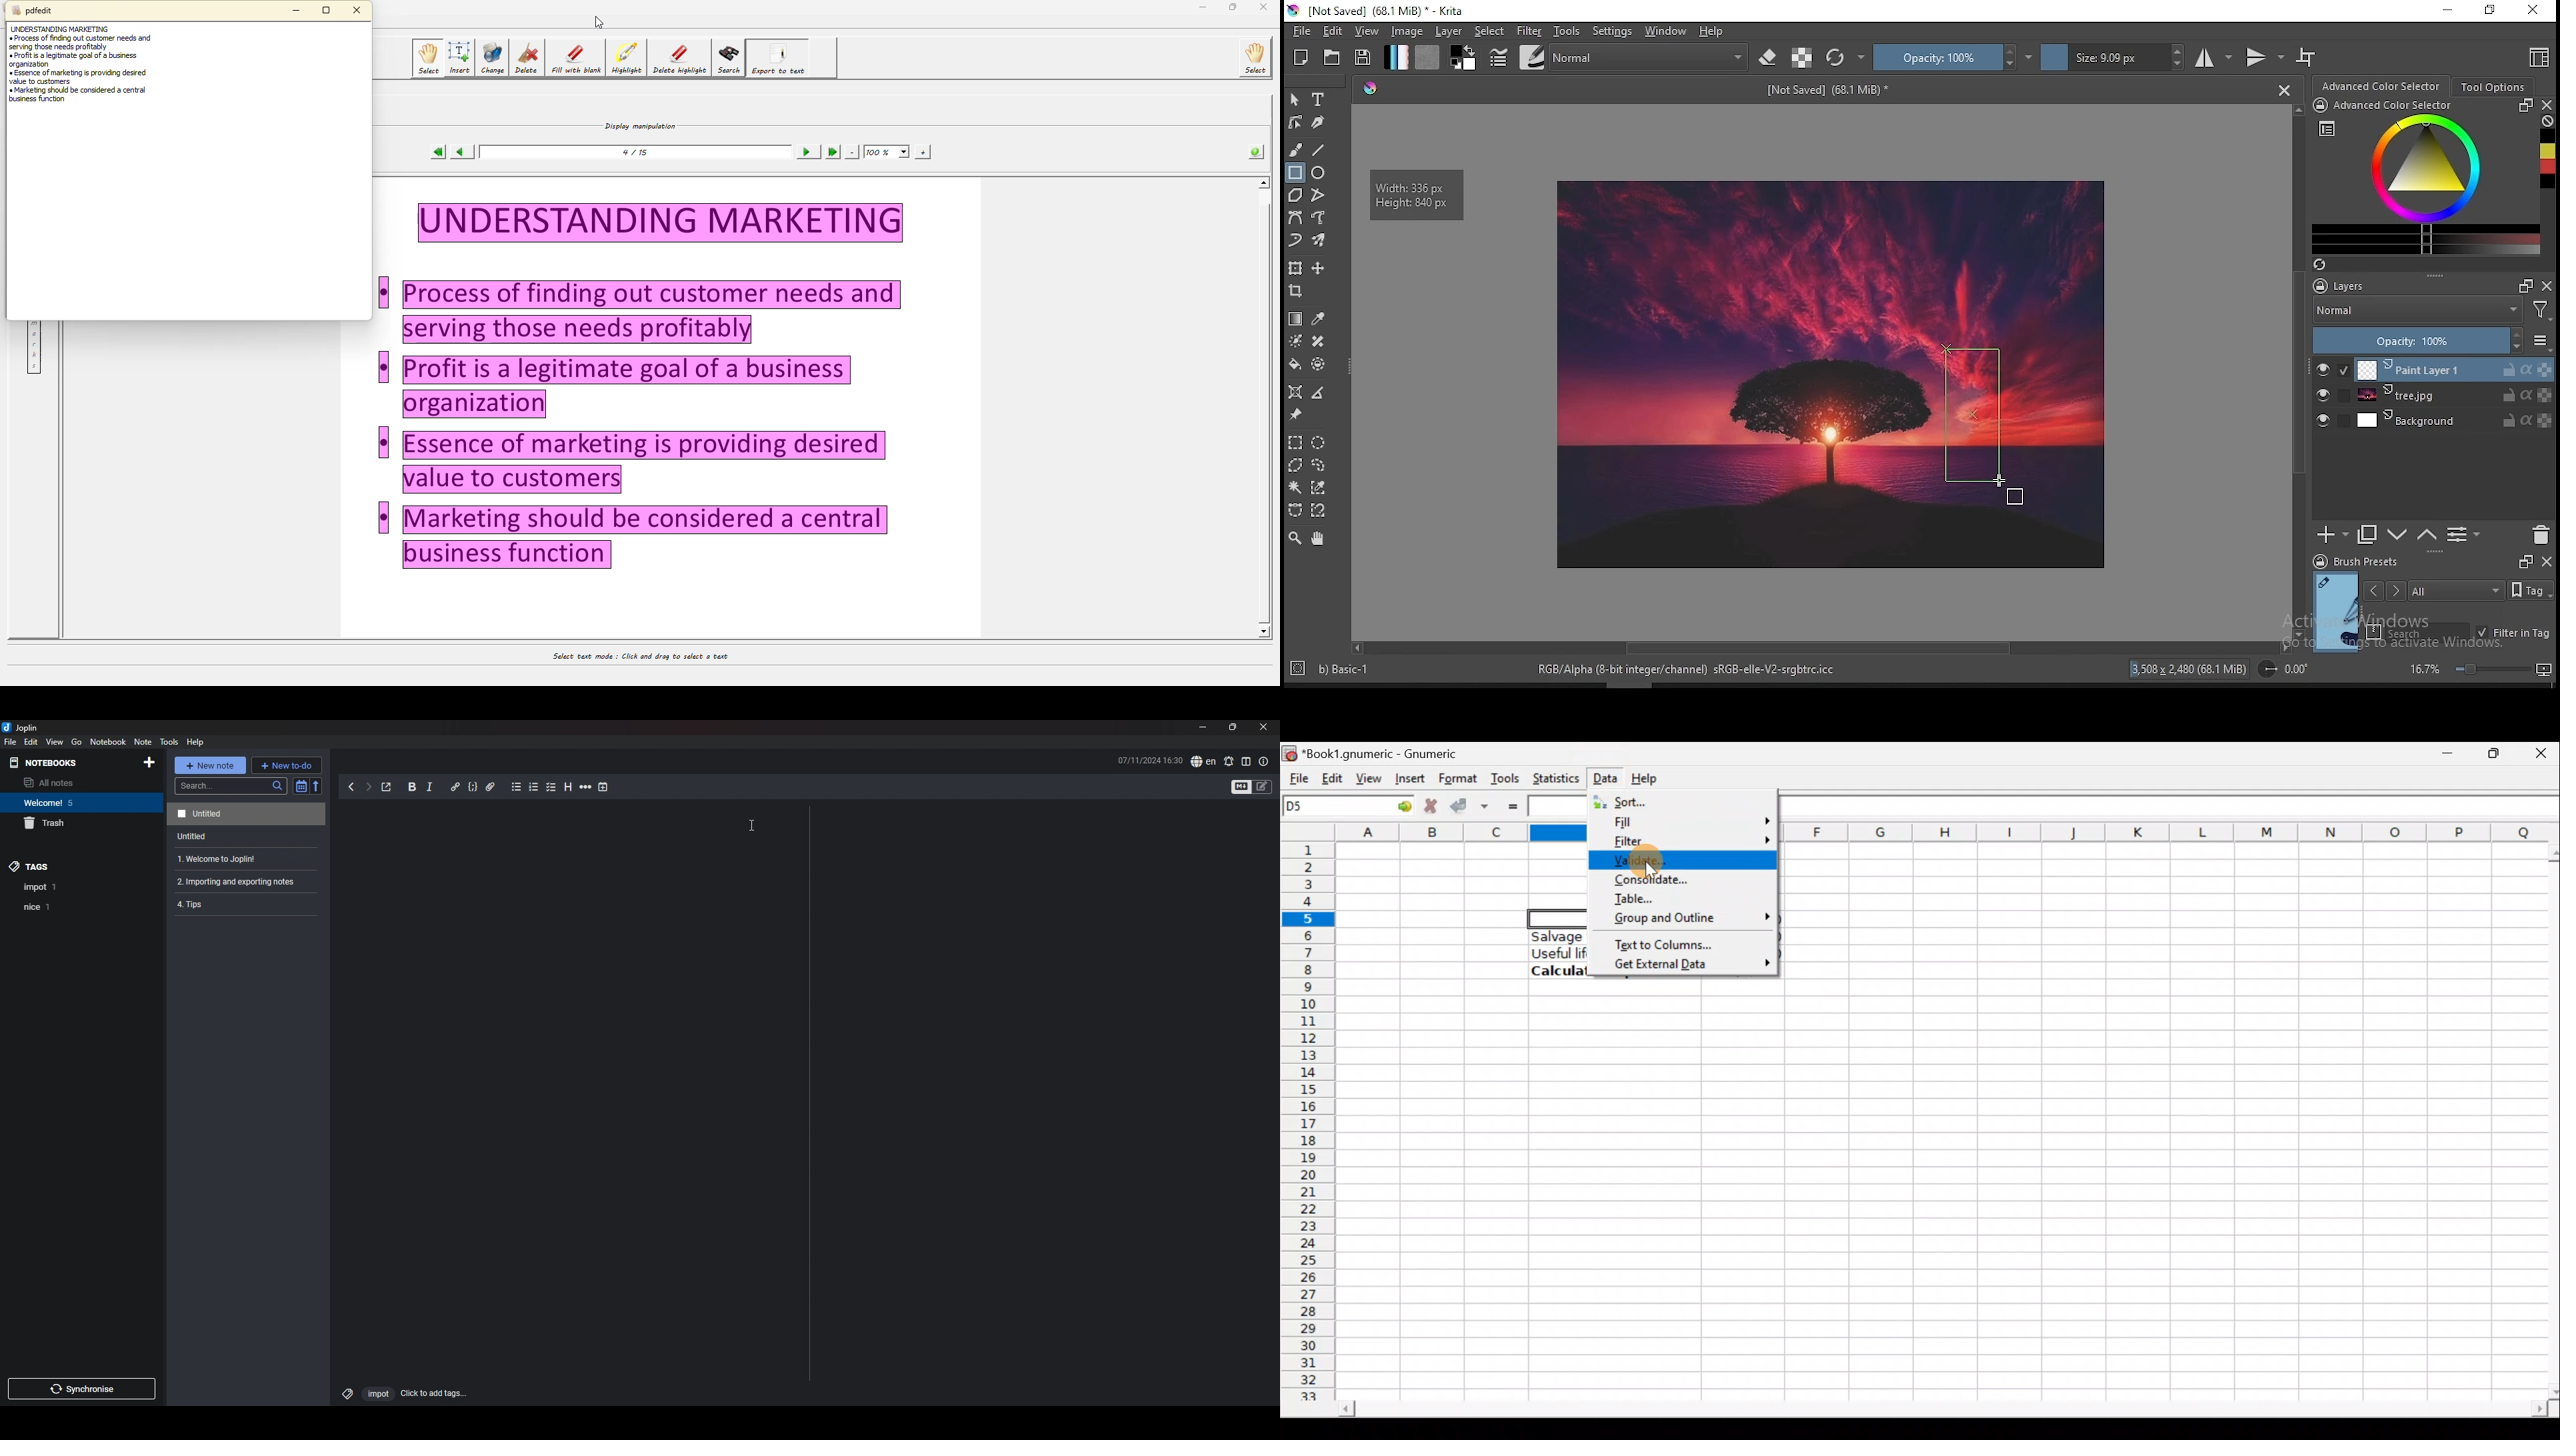  I want to click on resize, so click(1232, 728).